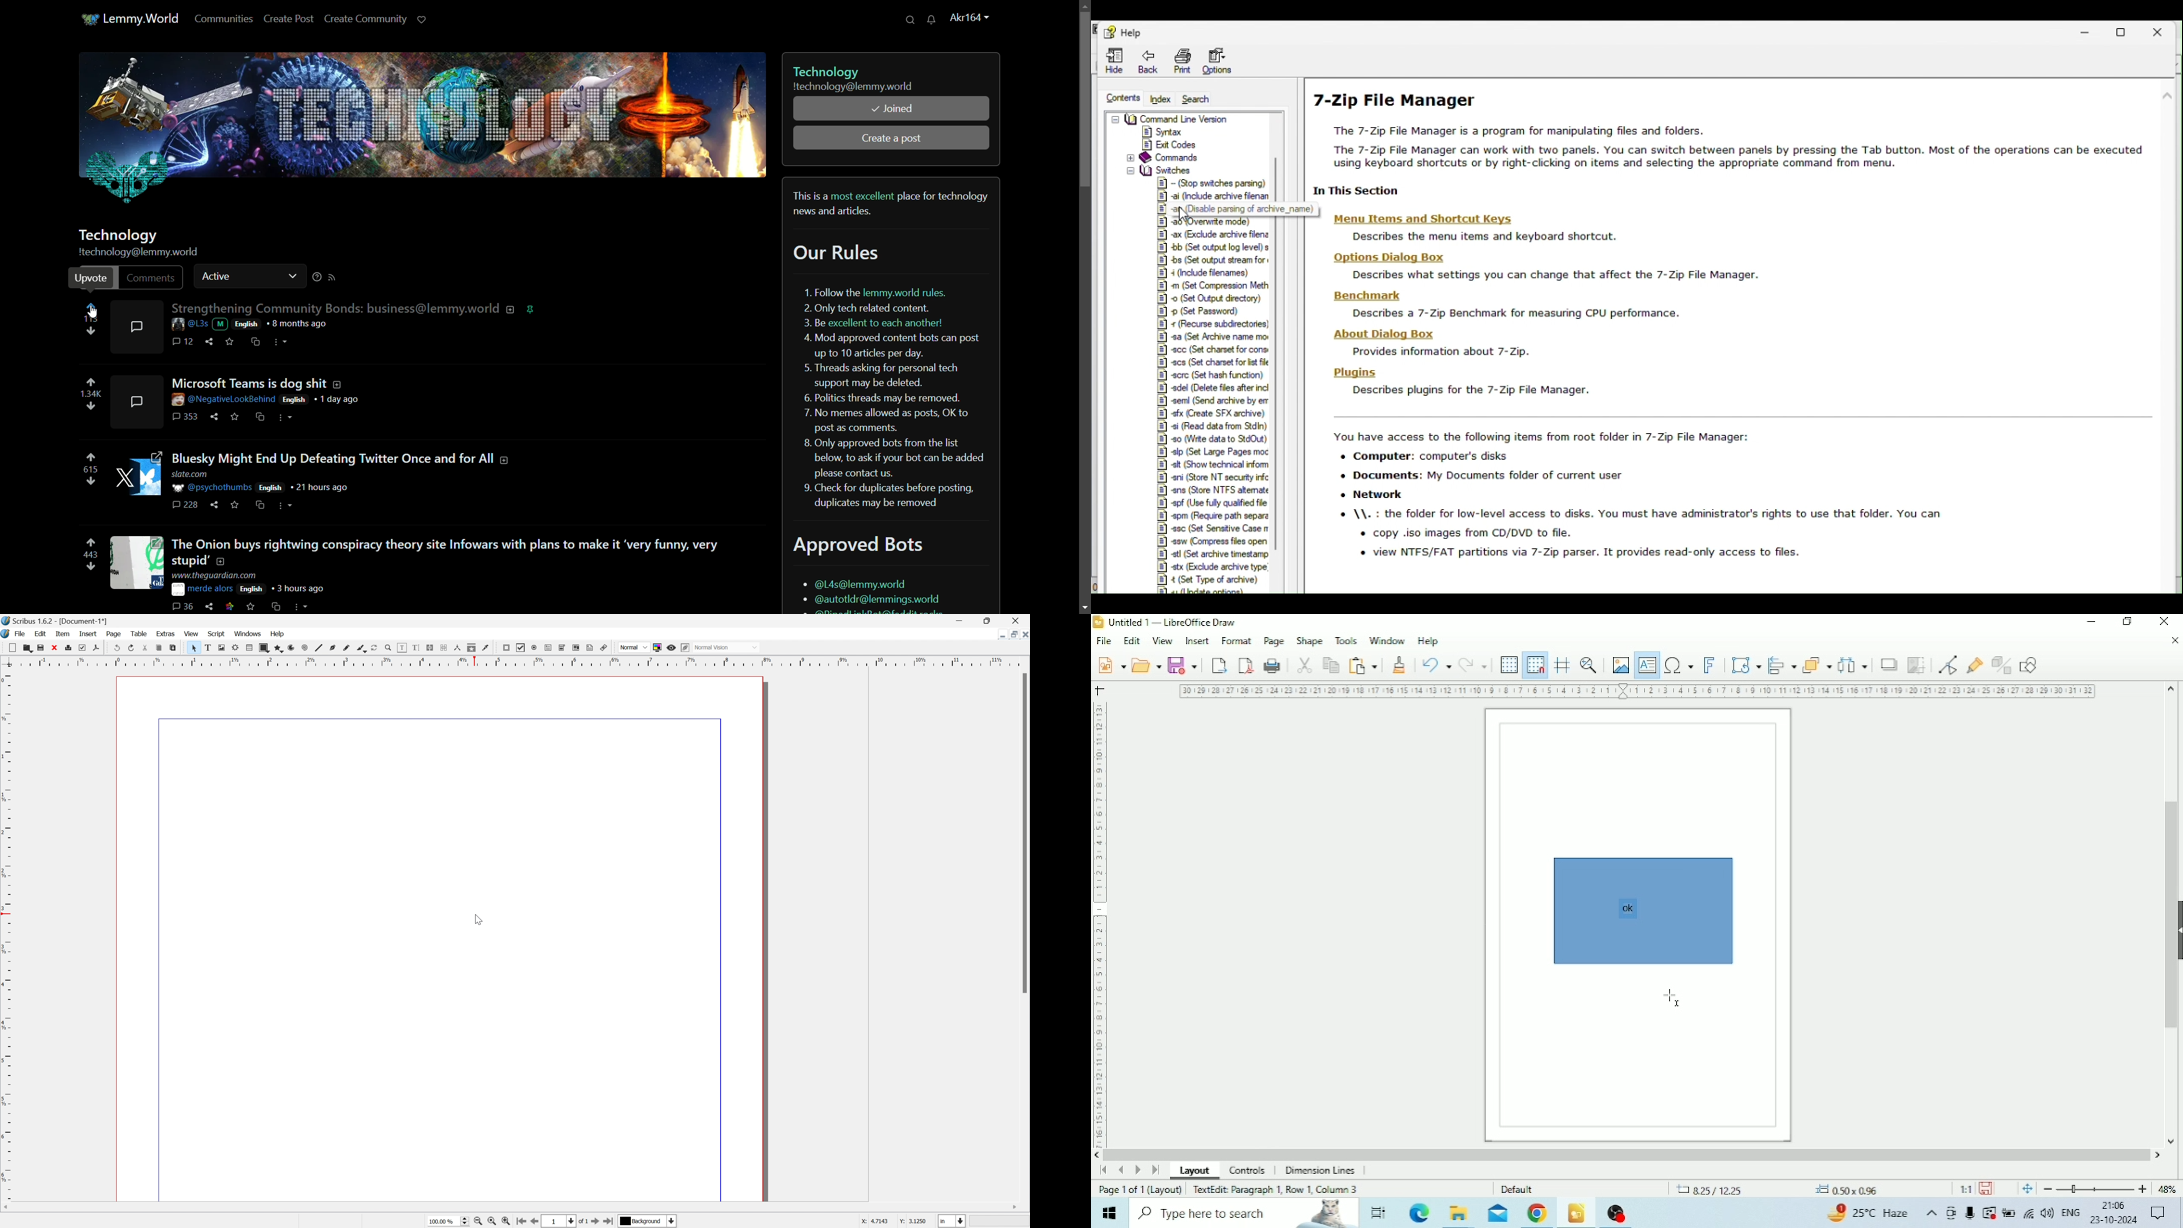  Describe the element at coordinates (1273, 666) in the screenshot. I see `Print` at that location.